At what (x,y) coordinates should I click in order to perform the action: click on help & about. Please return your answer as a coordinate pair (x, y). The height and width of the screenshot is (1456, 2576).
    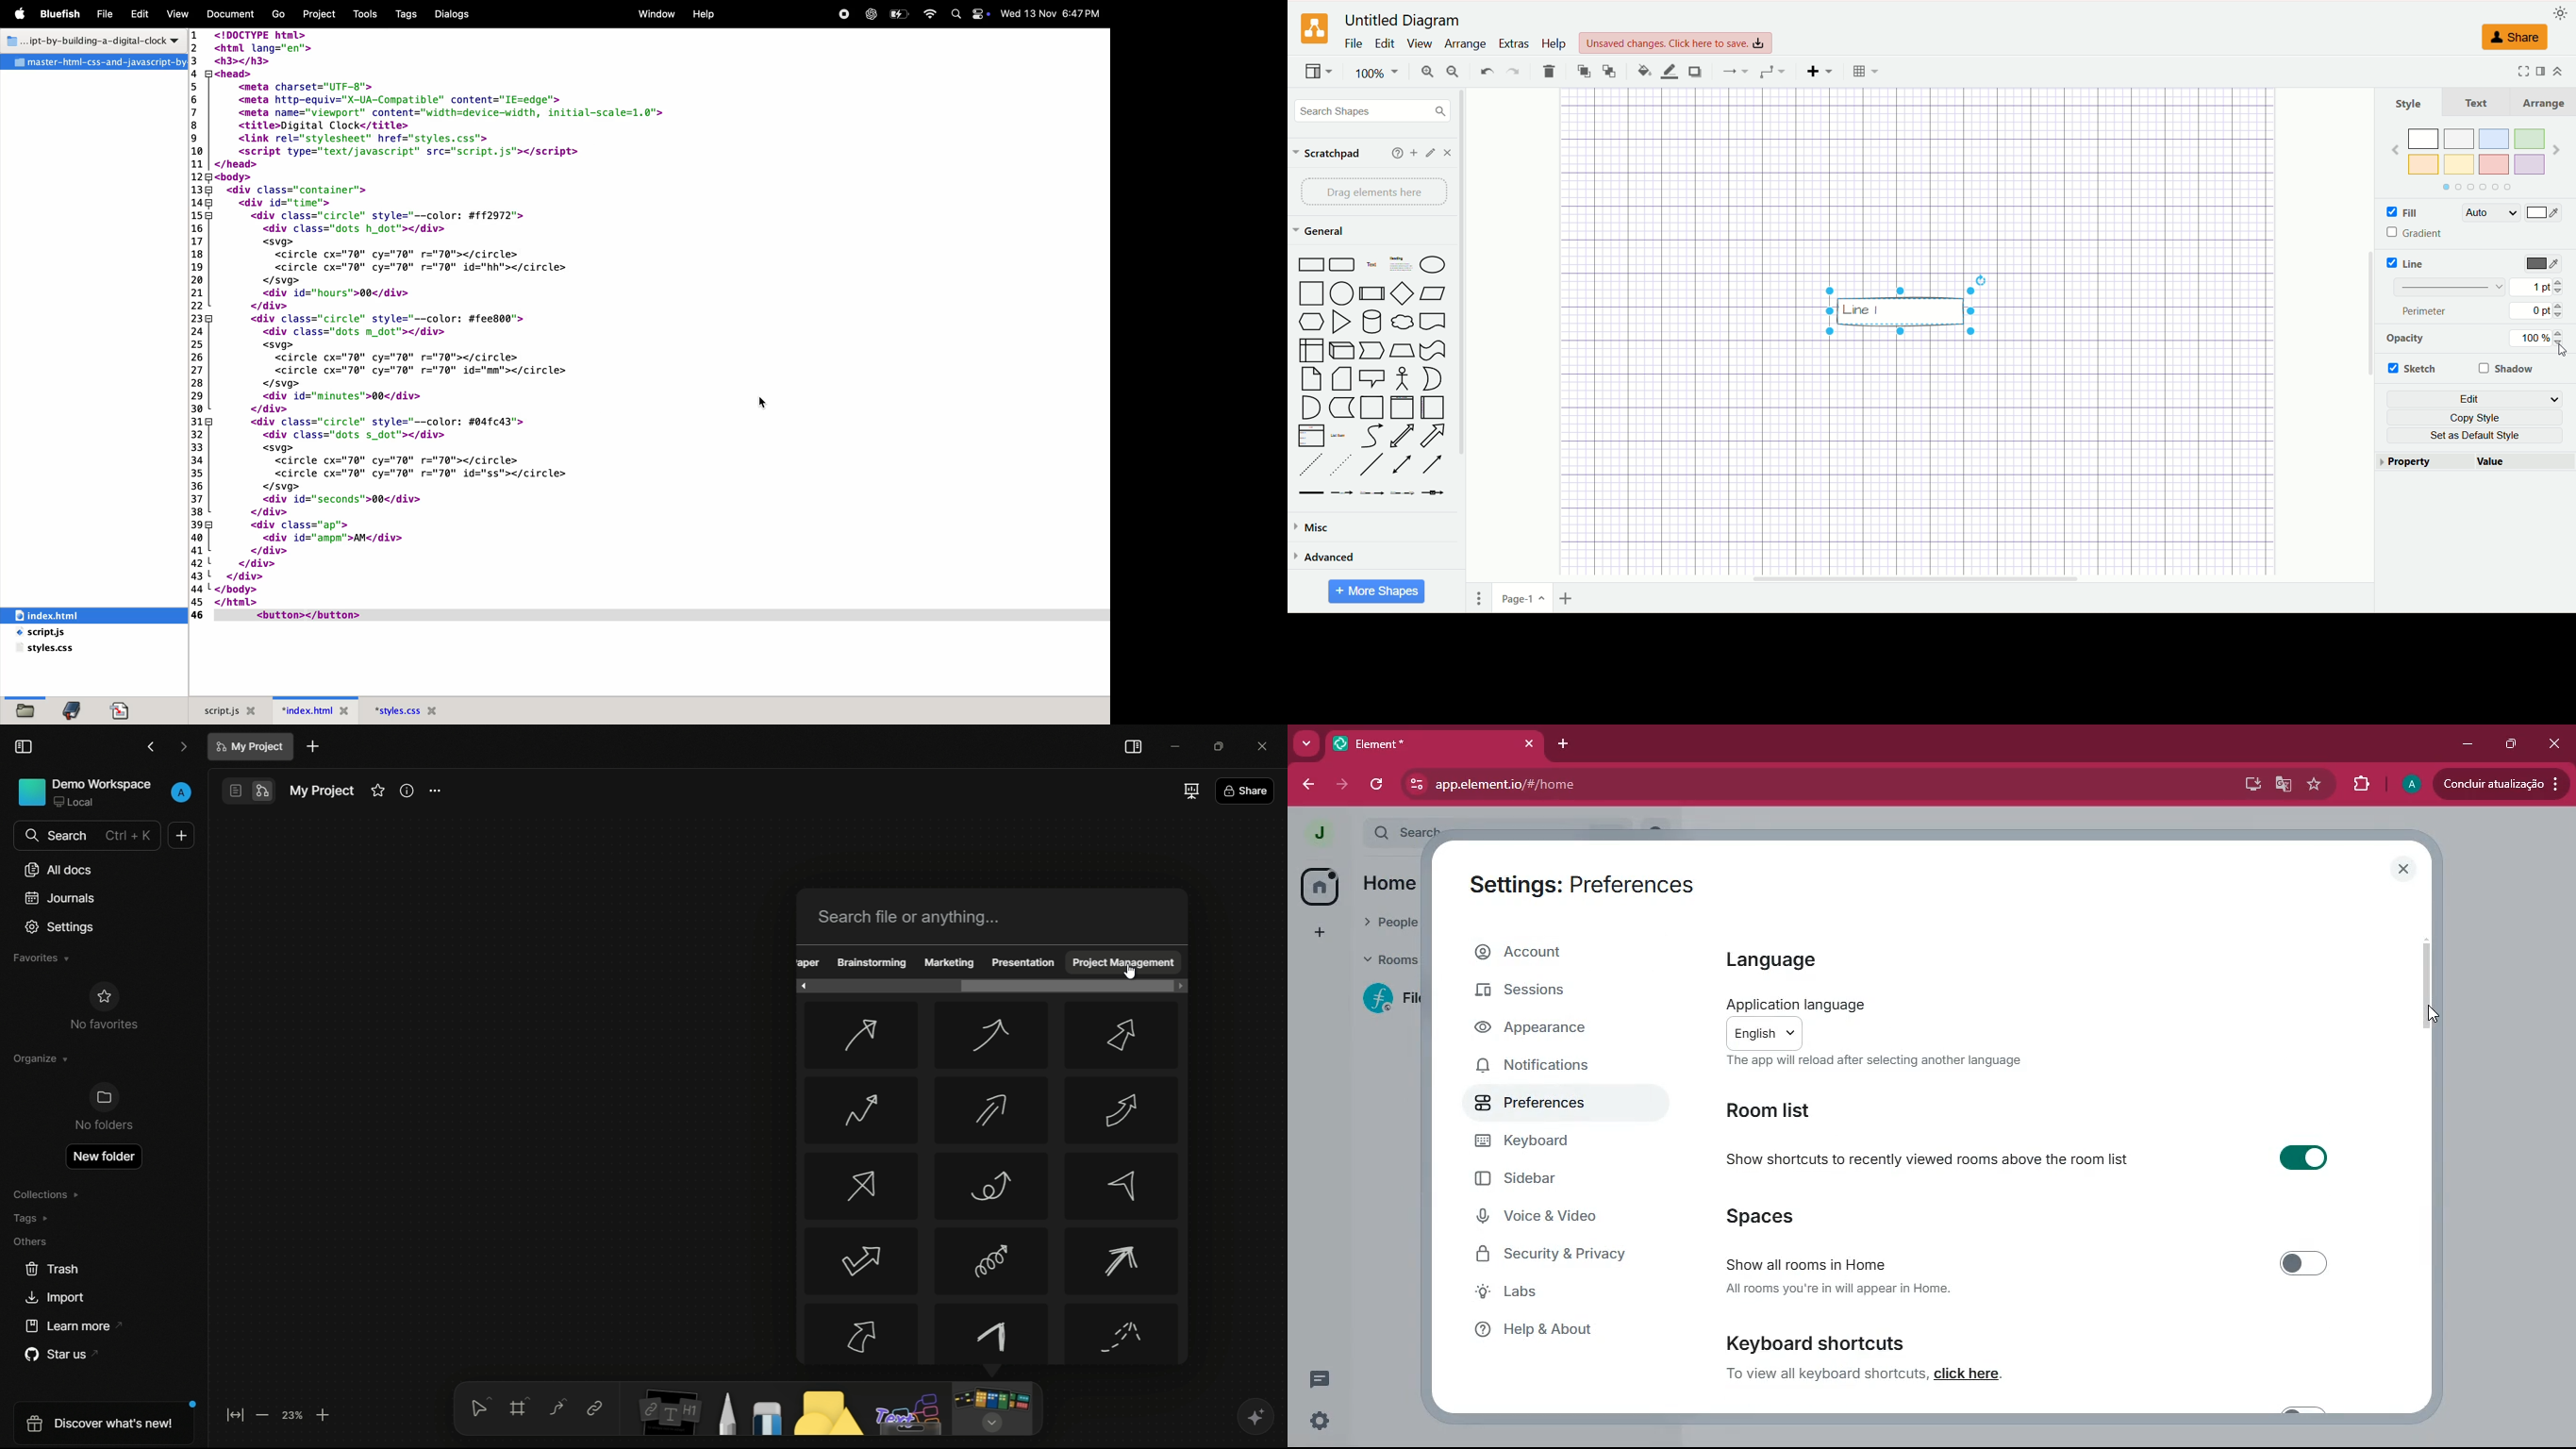
    Looking at the image, I should click on (1559, 1331).